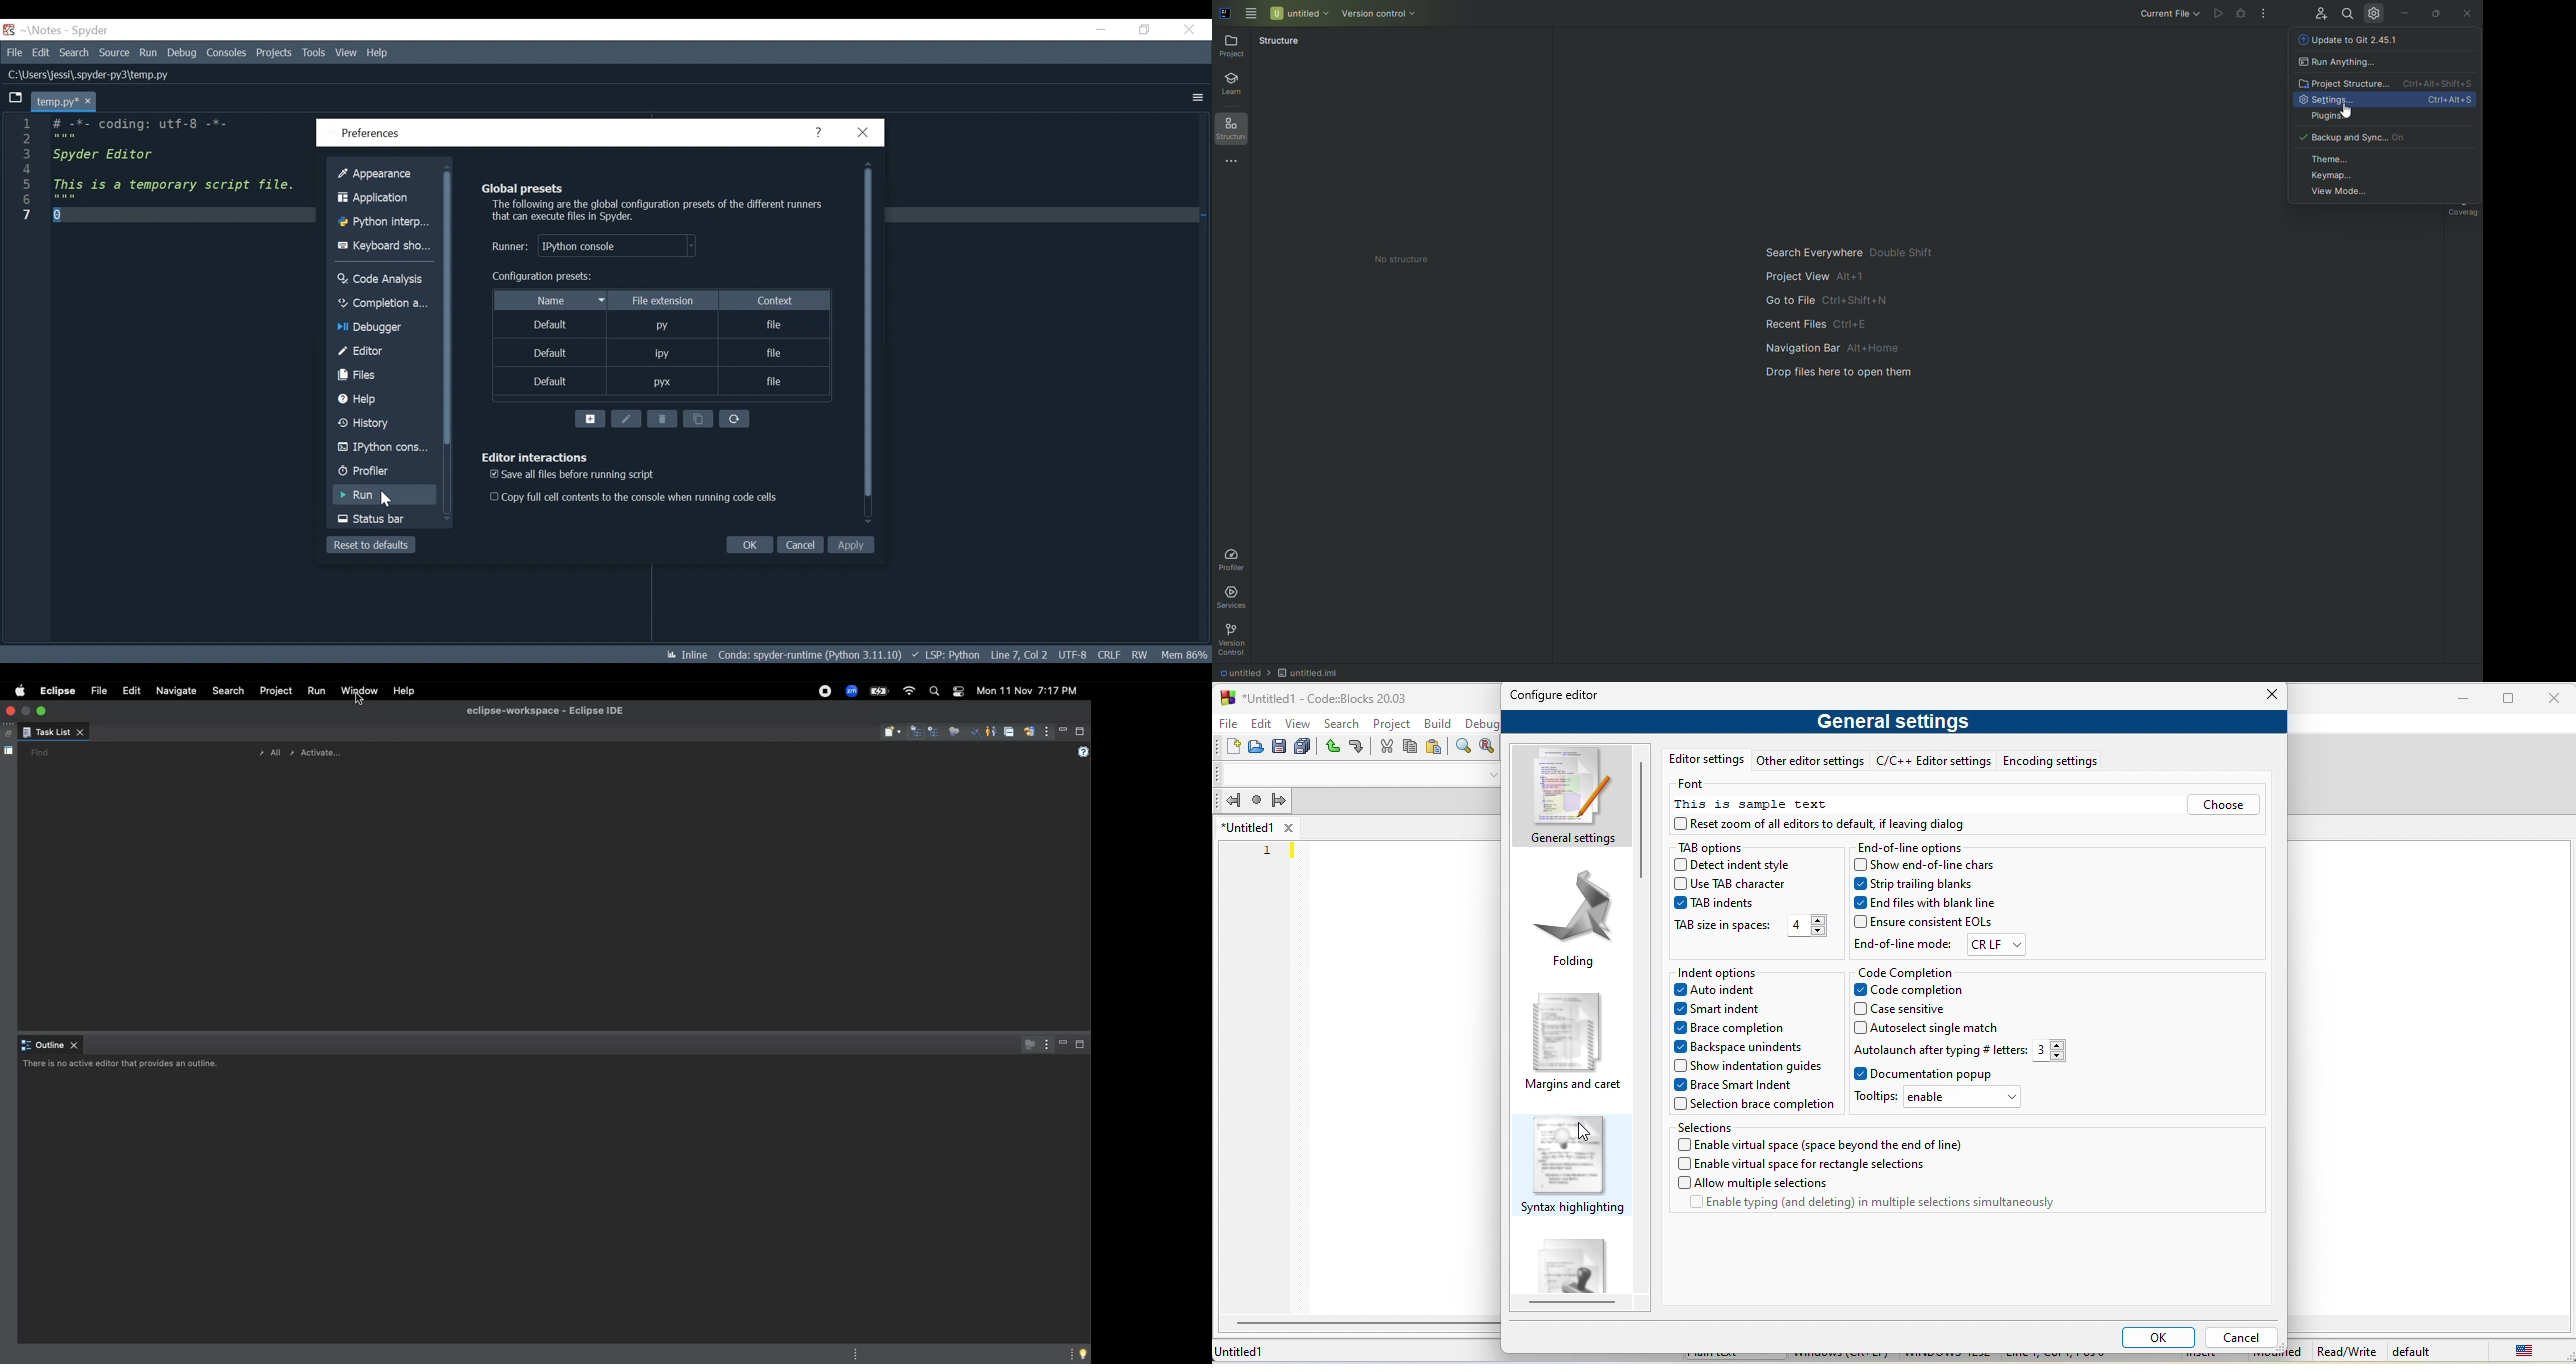  Describe the element at coordinates (1342, 723) in the screenshot. I see `search` at that location.